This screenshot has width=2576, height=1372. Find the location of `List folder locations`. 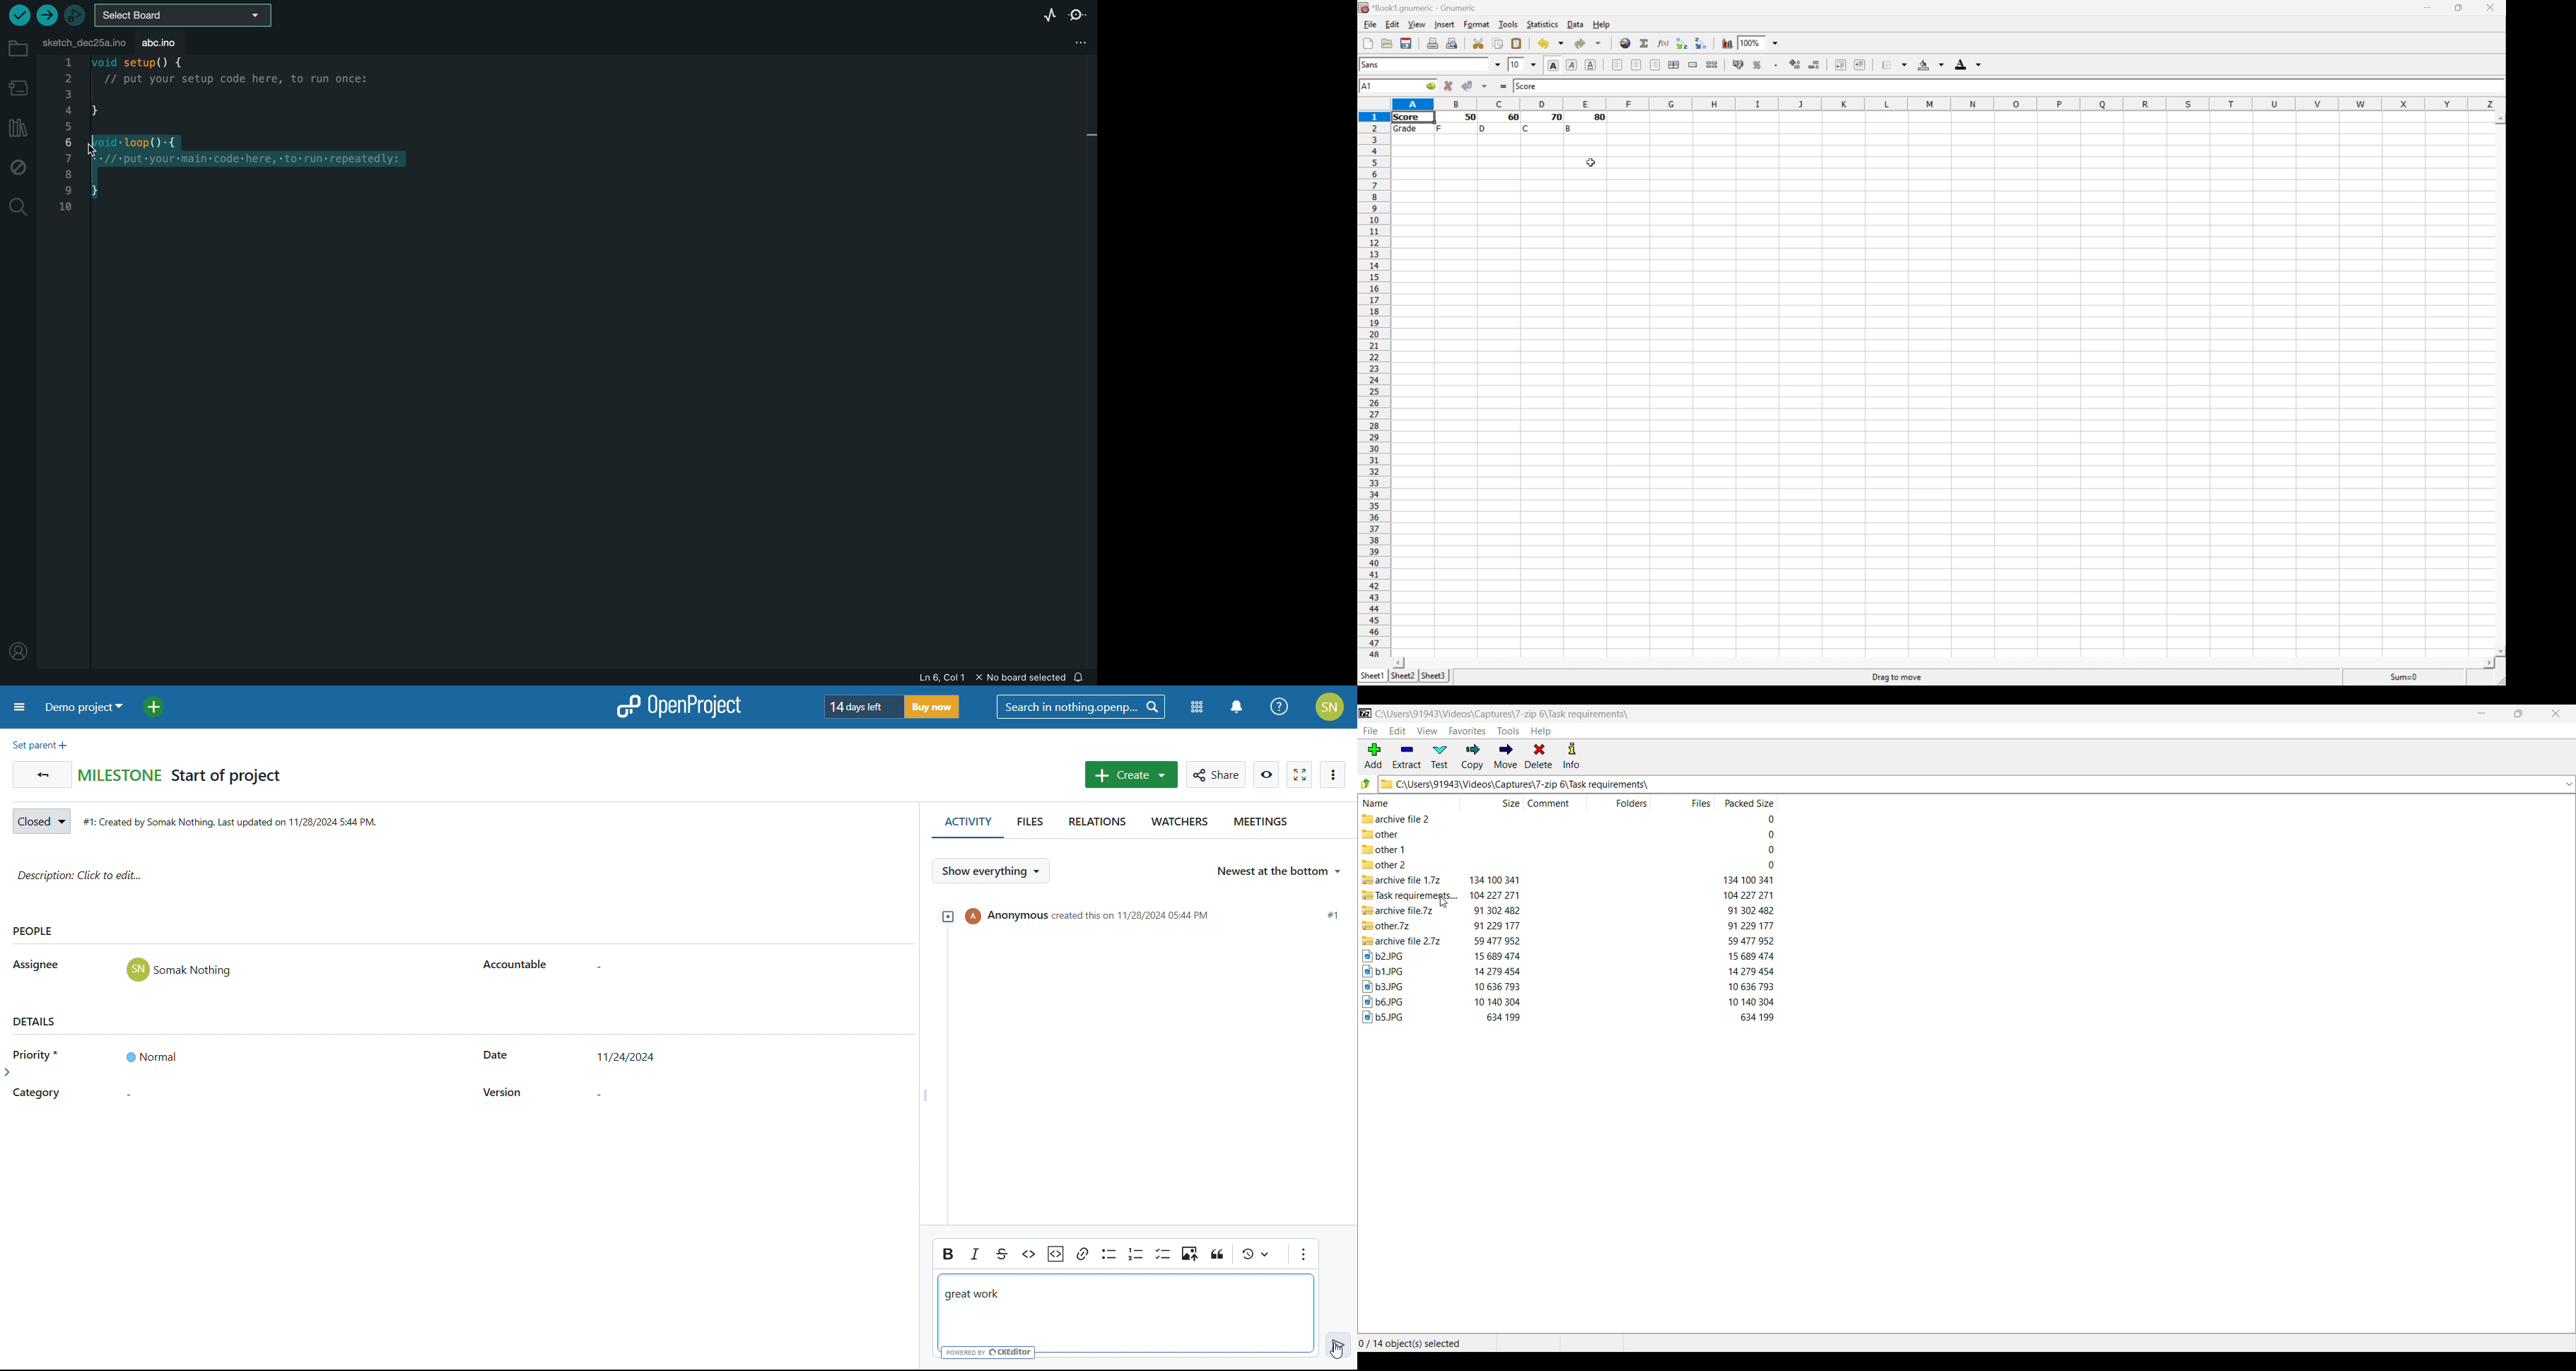

List folder locations is located at coordinates (2569, 785).